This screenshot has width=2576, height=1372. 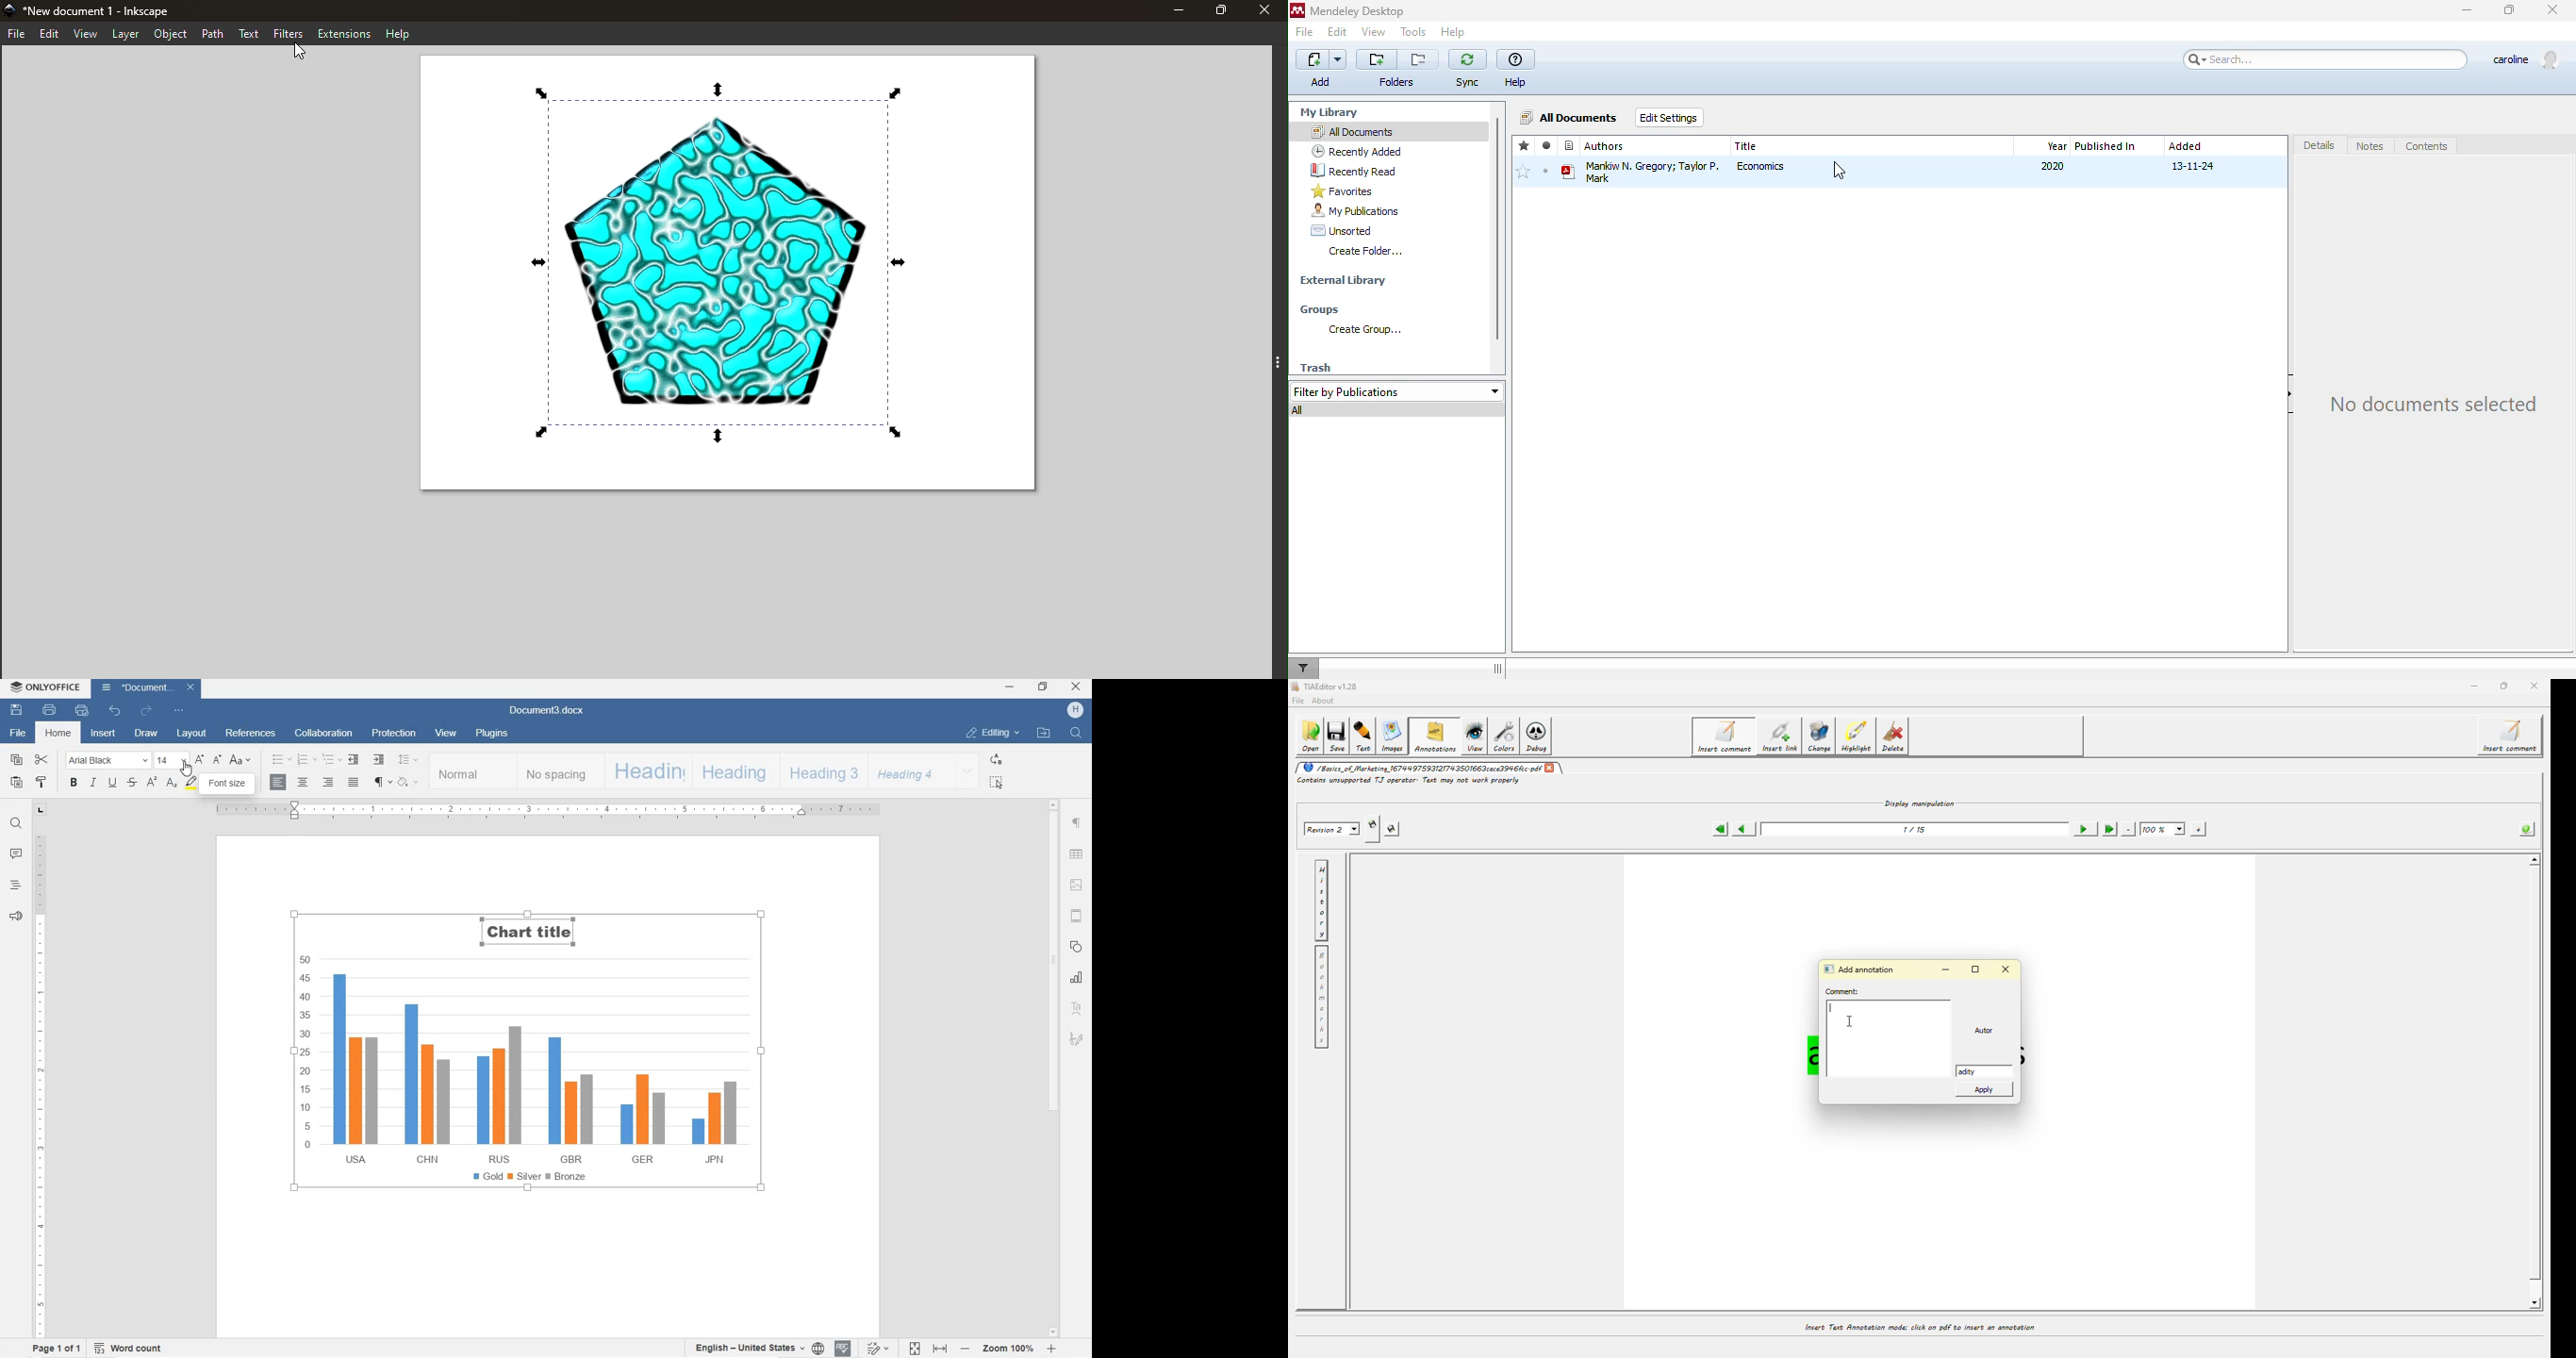 What do you see at coordinates (41, 809) in the screenshot?
I see `TAB` at bounding box center [41, 809].